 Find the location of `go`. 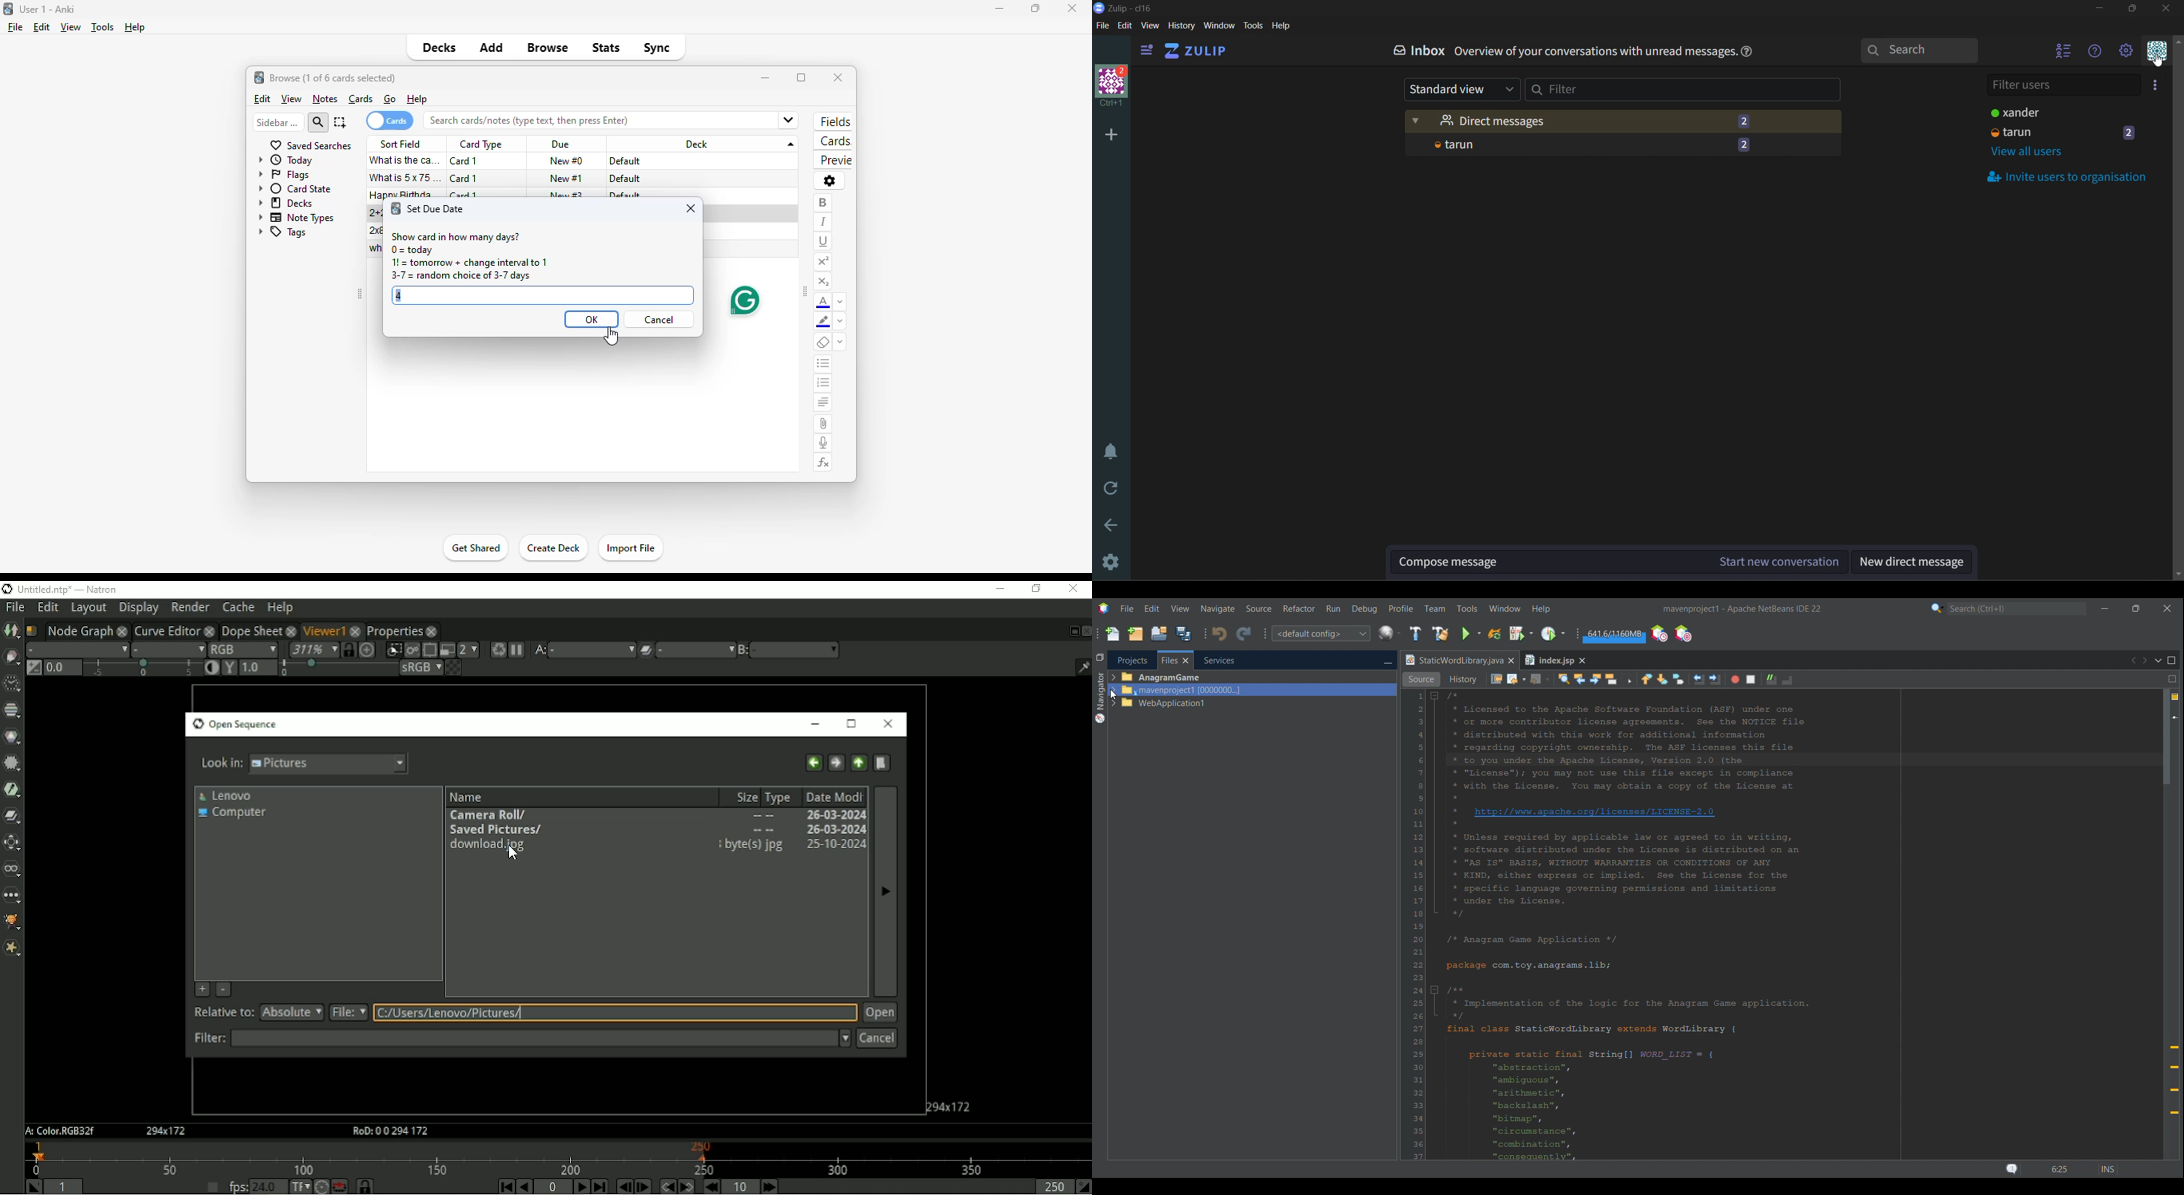

go is located at coordinates (390, 99).